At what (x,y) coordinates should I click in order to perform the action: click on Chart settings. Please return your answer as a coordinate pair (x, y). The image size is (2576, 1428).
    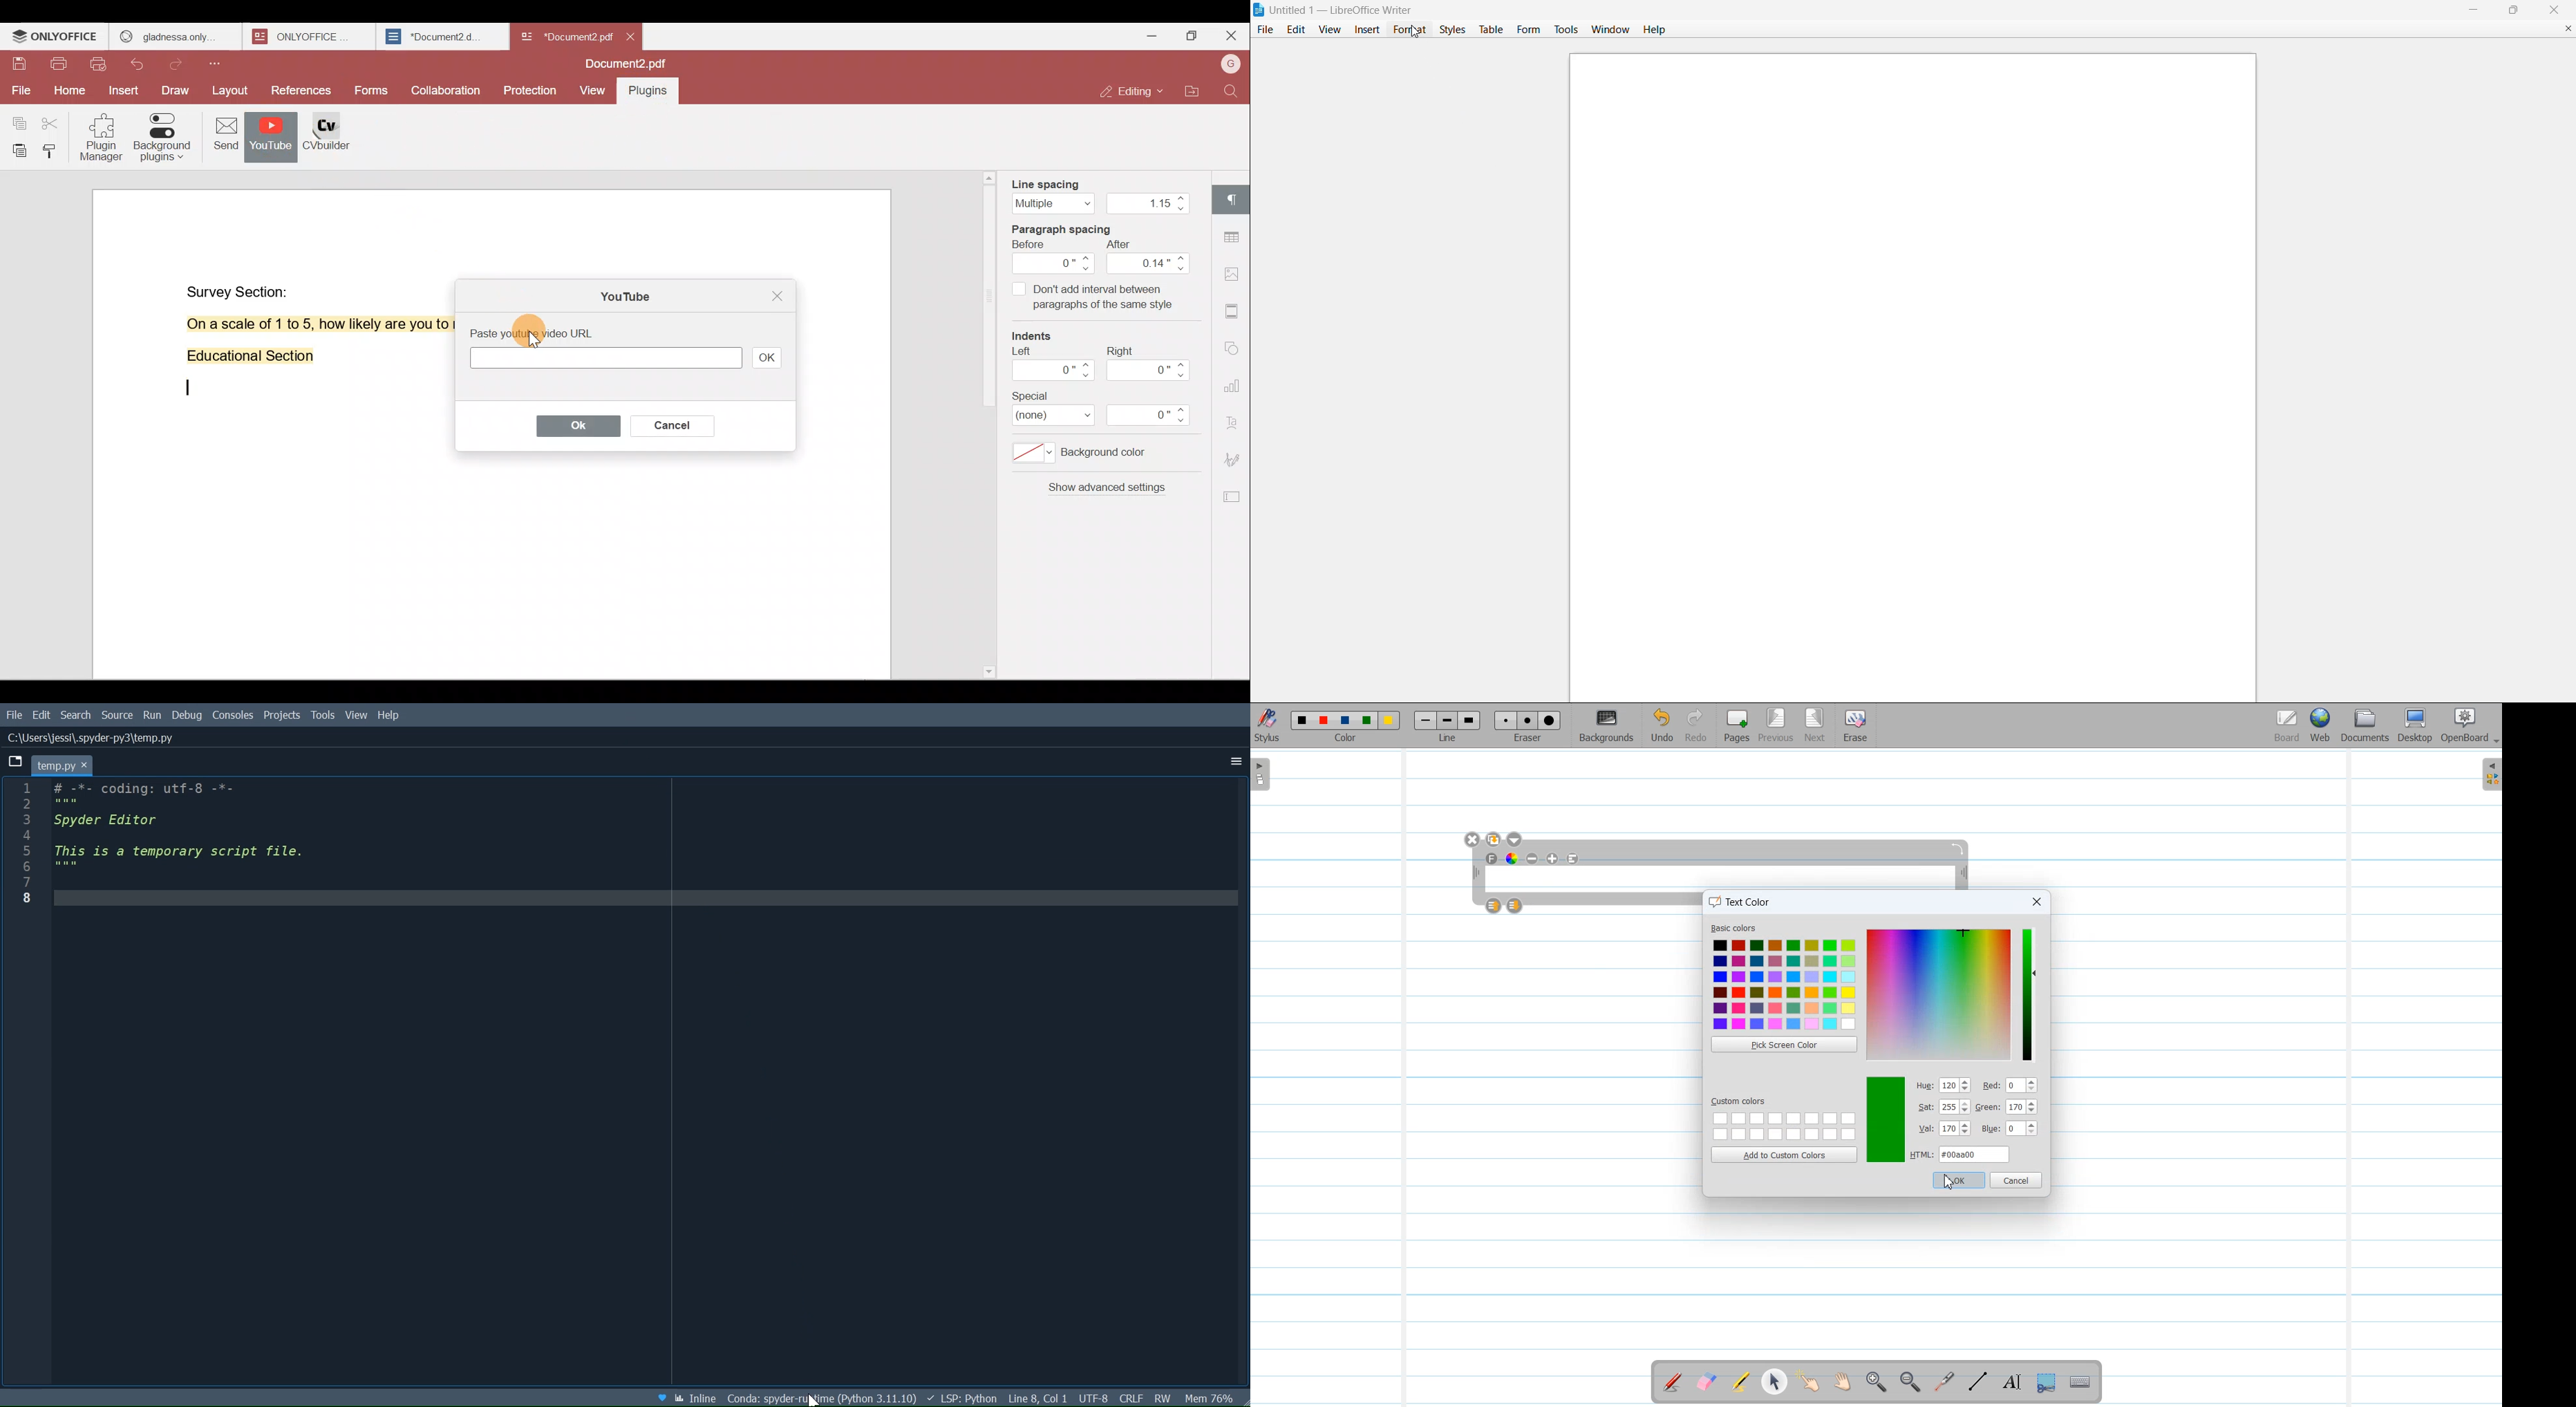
    Looking at the image, I should click on (1236, 379).